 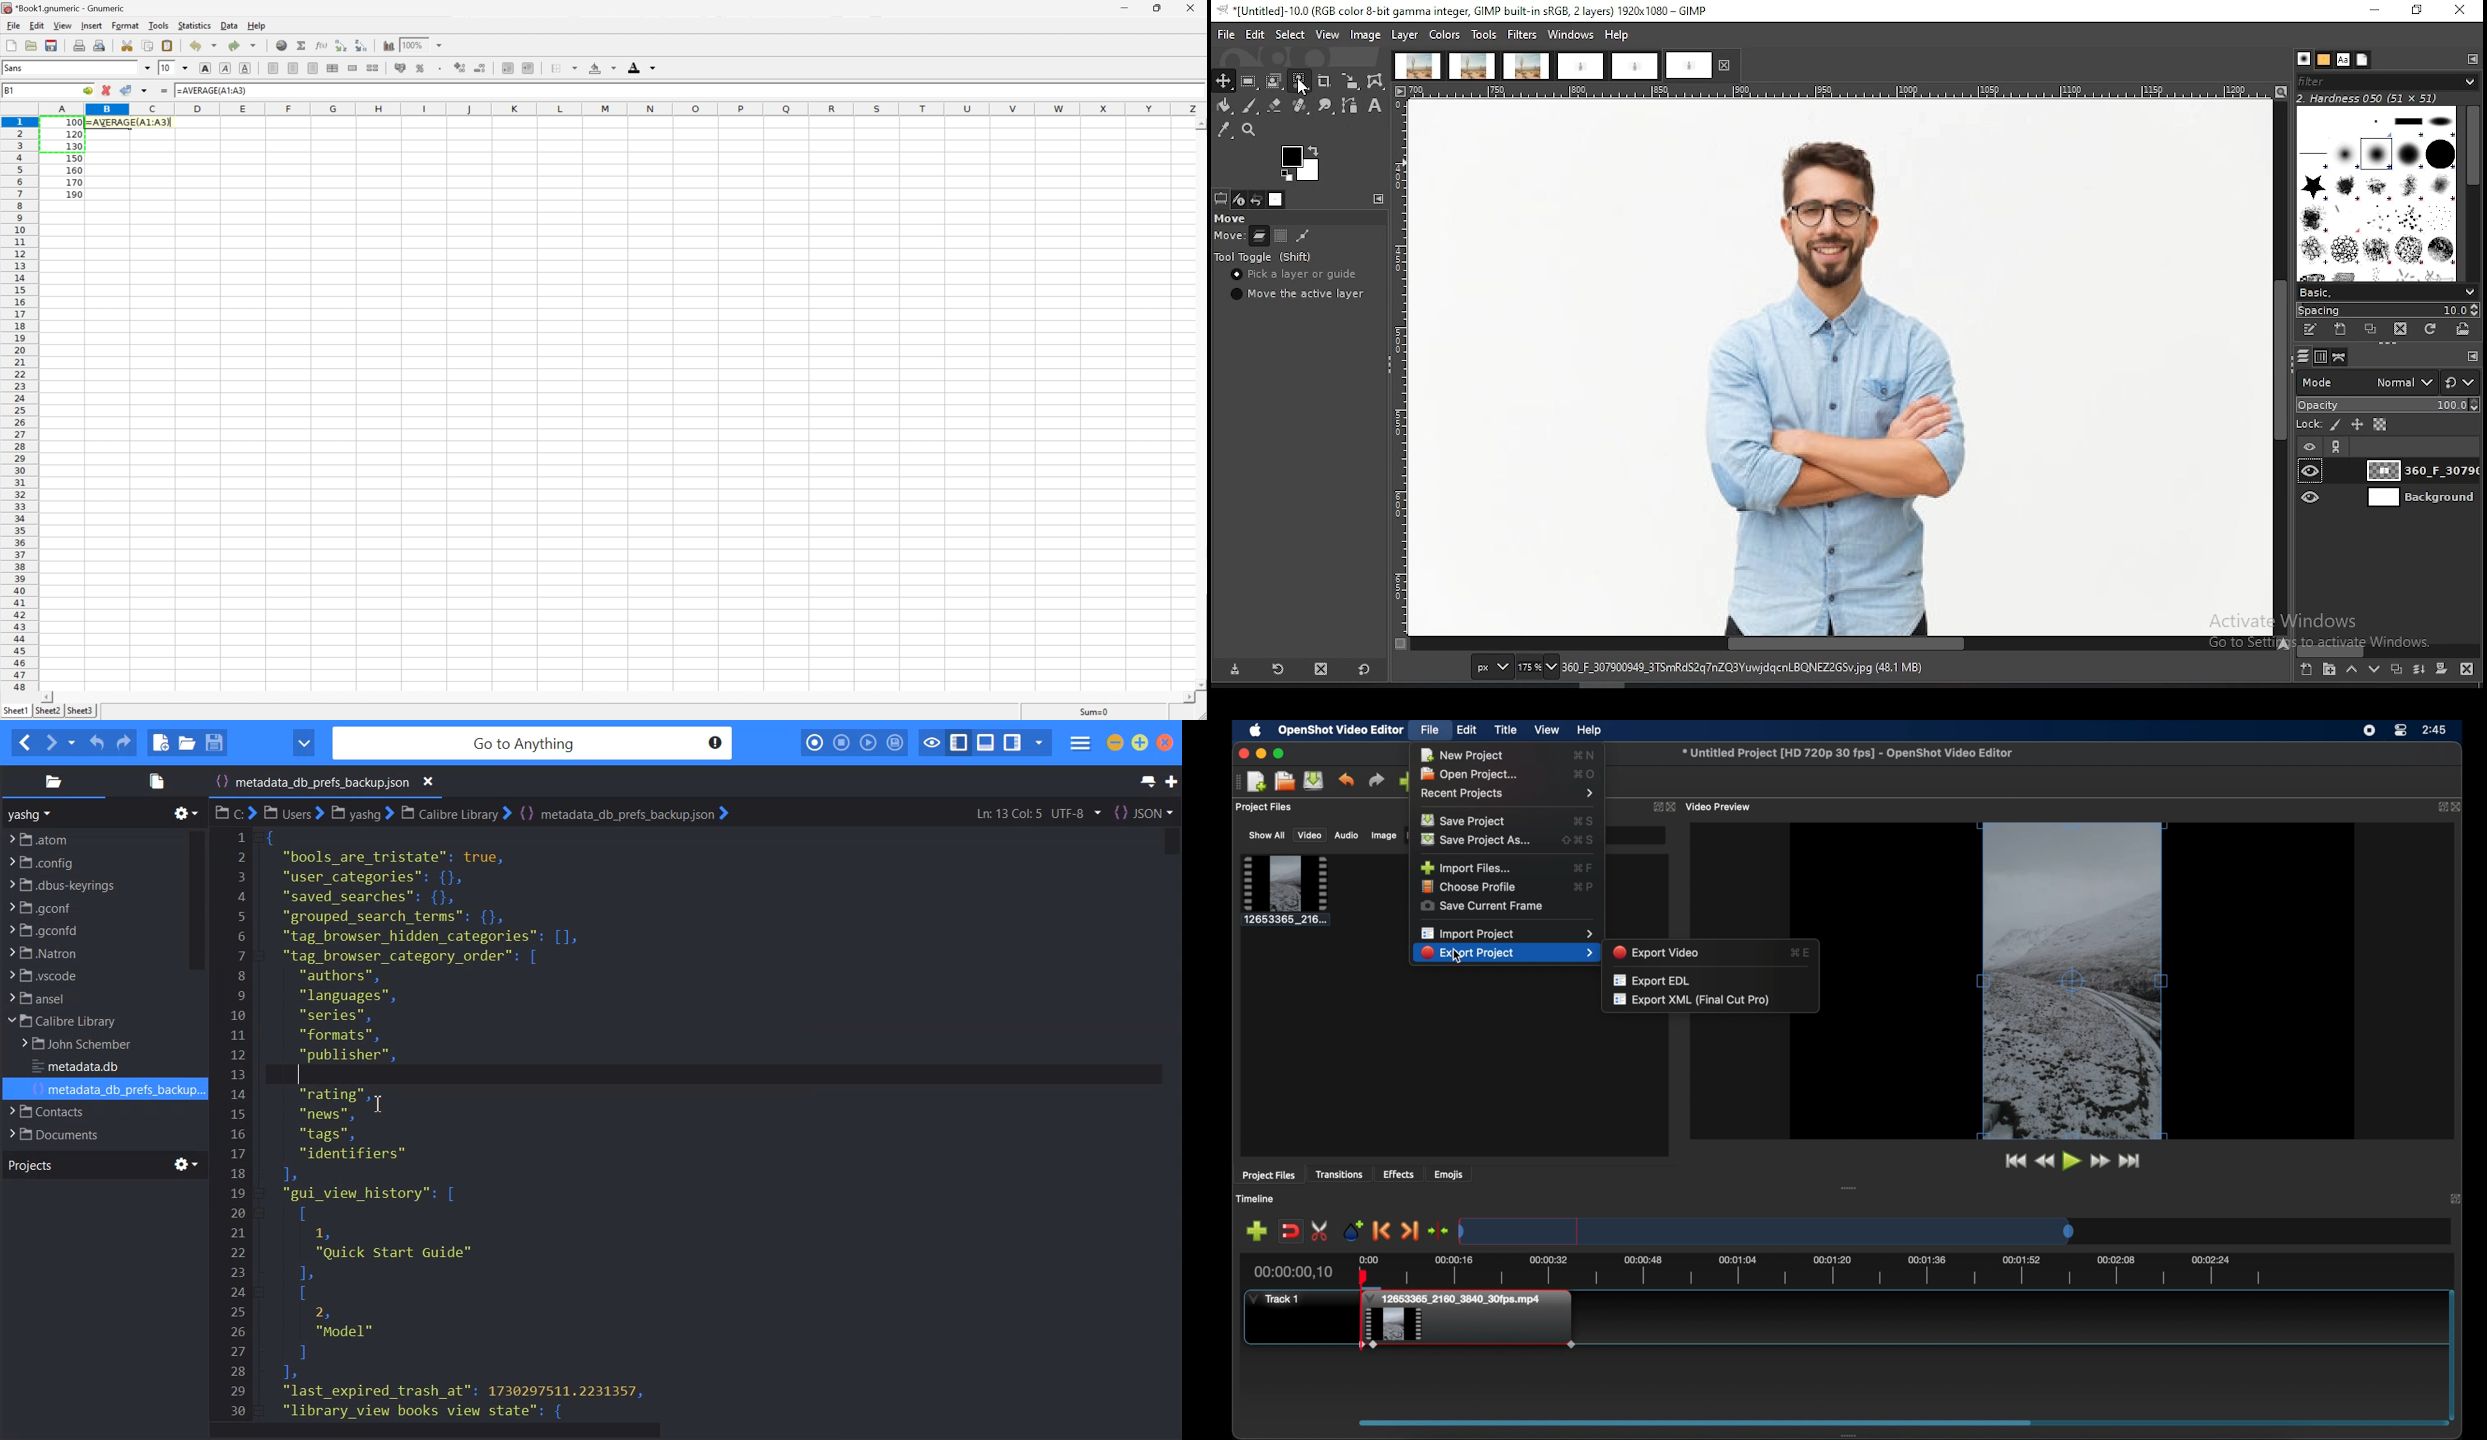 I want to click on Close, so click(x=1190, y=9).